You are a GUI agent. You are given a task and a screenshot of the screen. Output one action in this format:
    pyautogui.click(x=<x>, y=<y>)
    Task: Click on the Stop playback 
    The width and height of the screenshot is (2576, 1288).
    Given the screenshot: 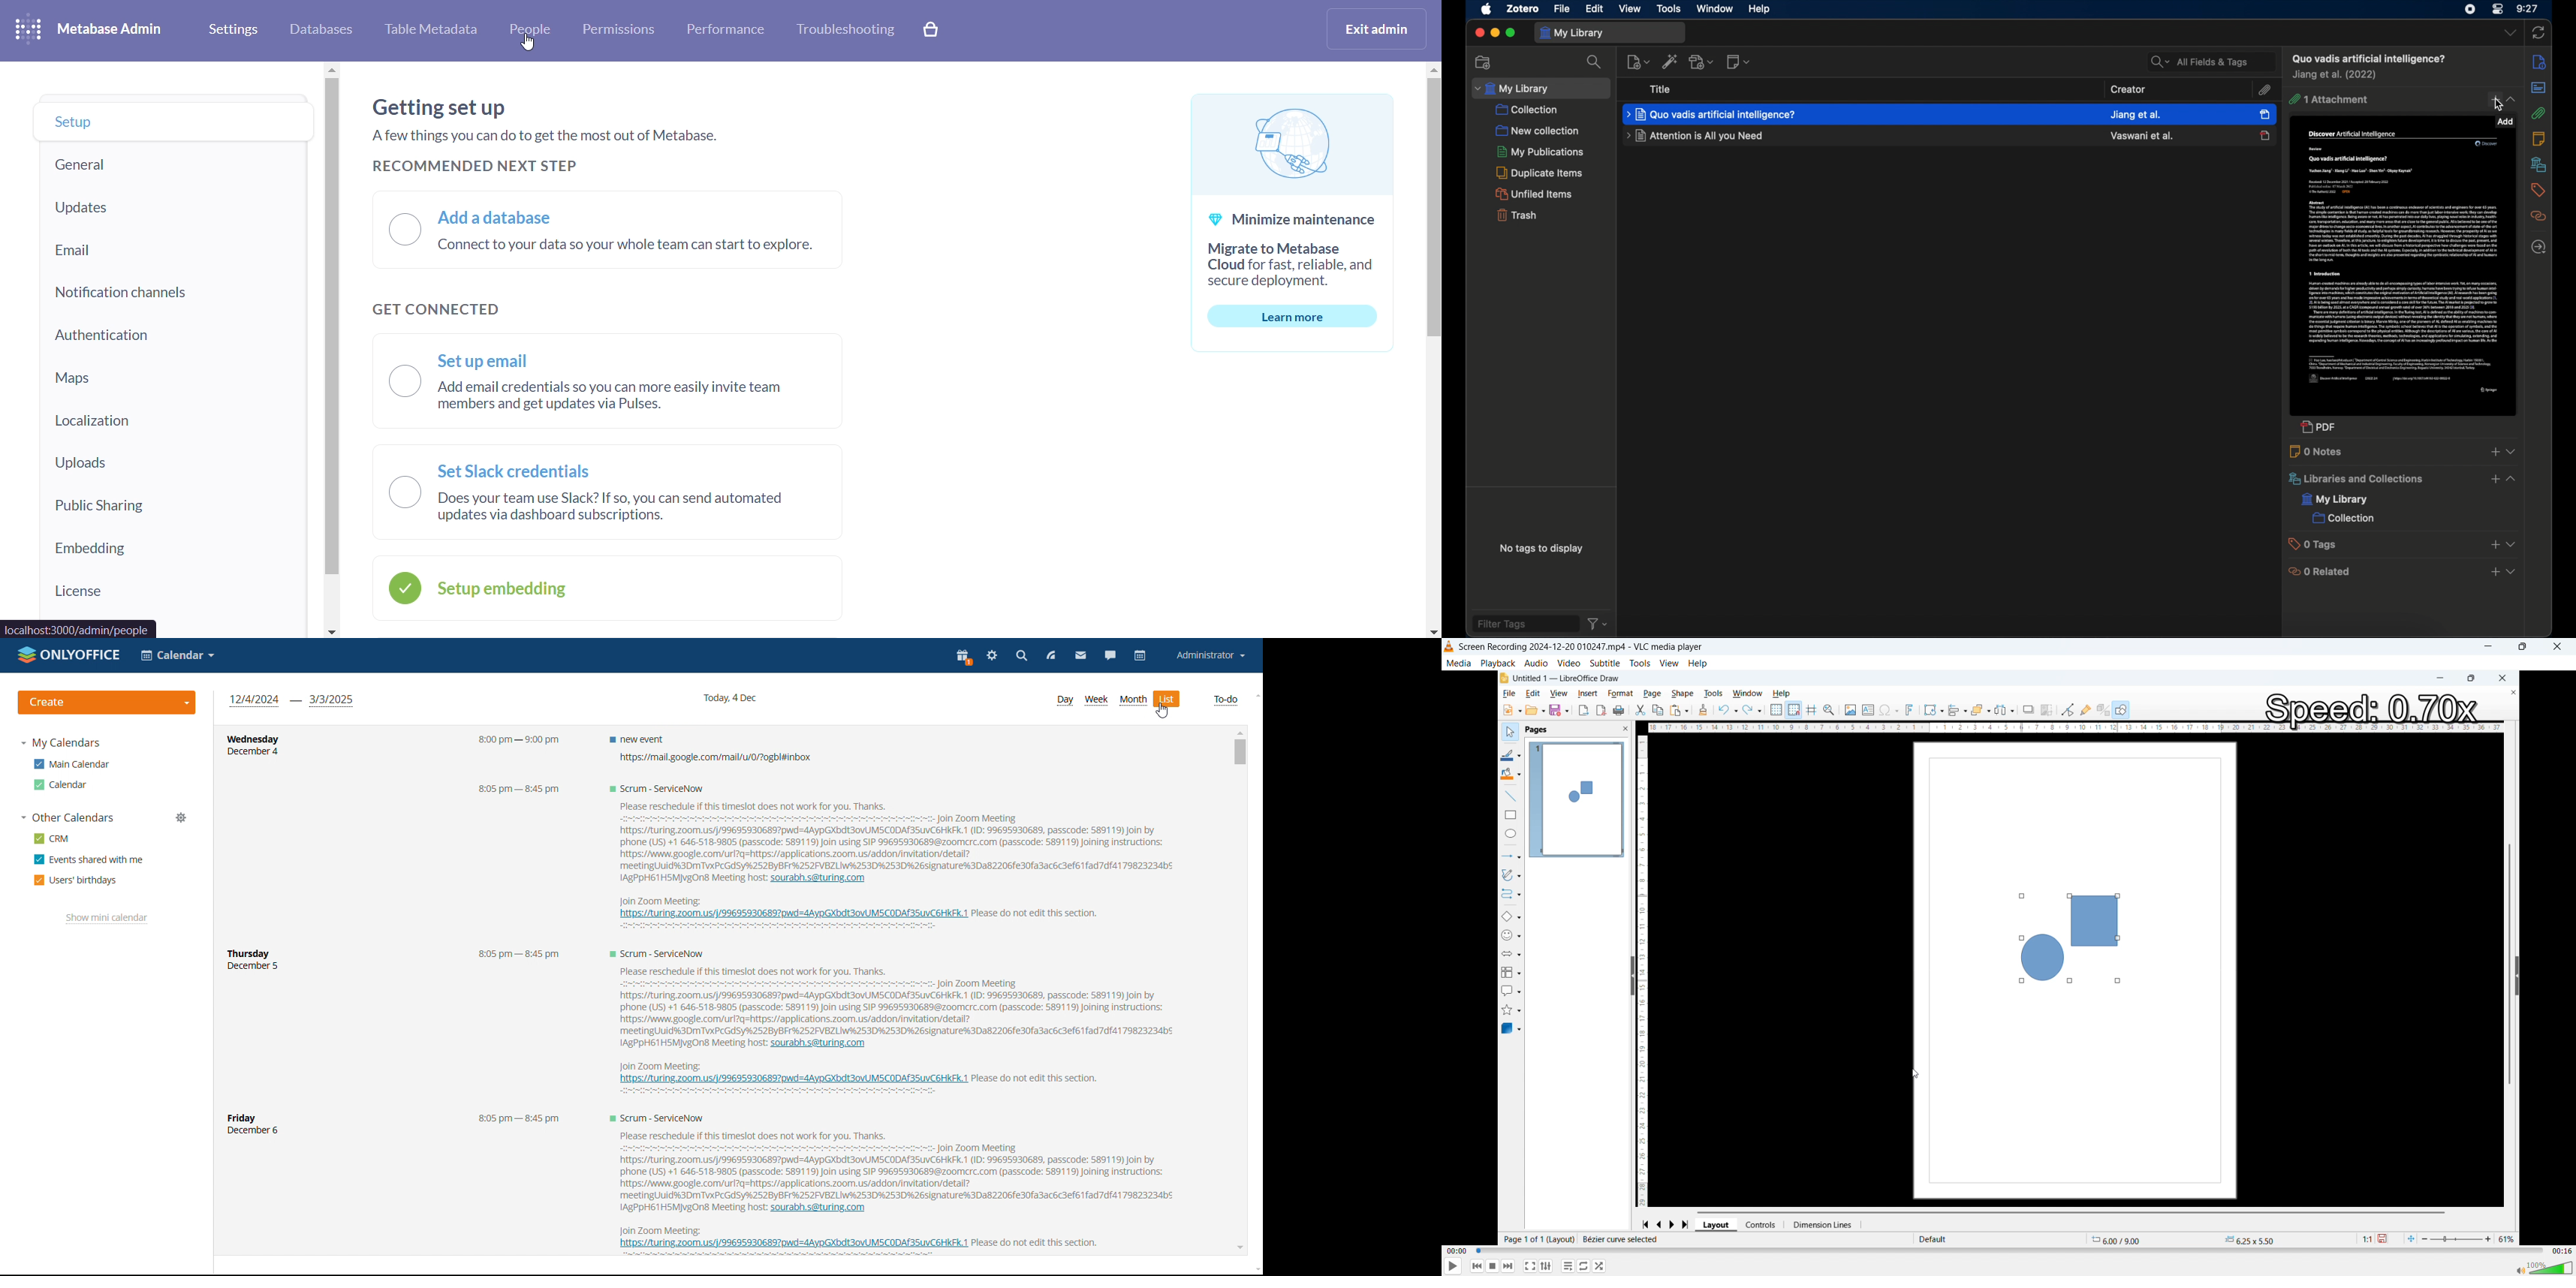 What is the action you would take?
    pyautogui.click(x=1493, y=1267)
    